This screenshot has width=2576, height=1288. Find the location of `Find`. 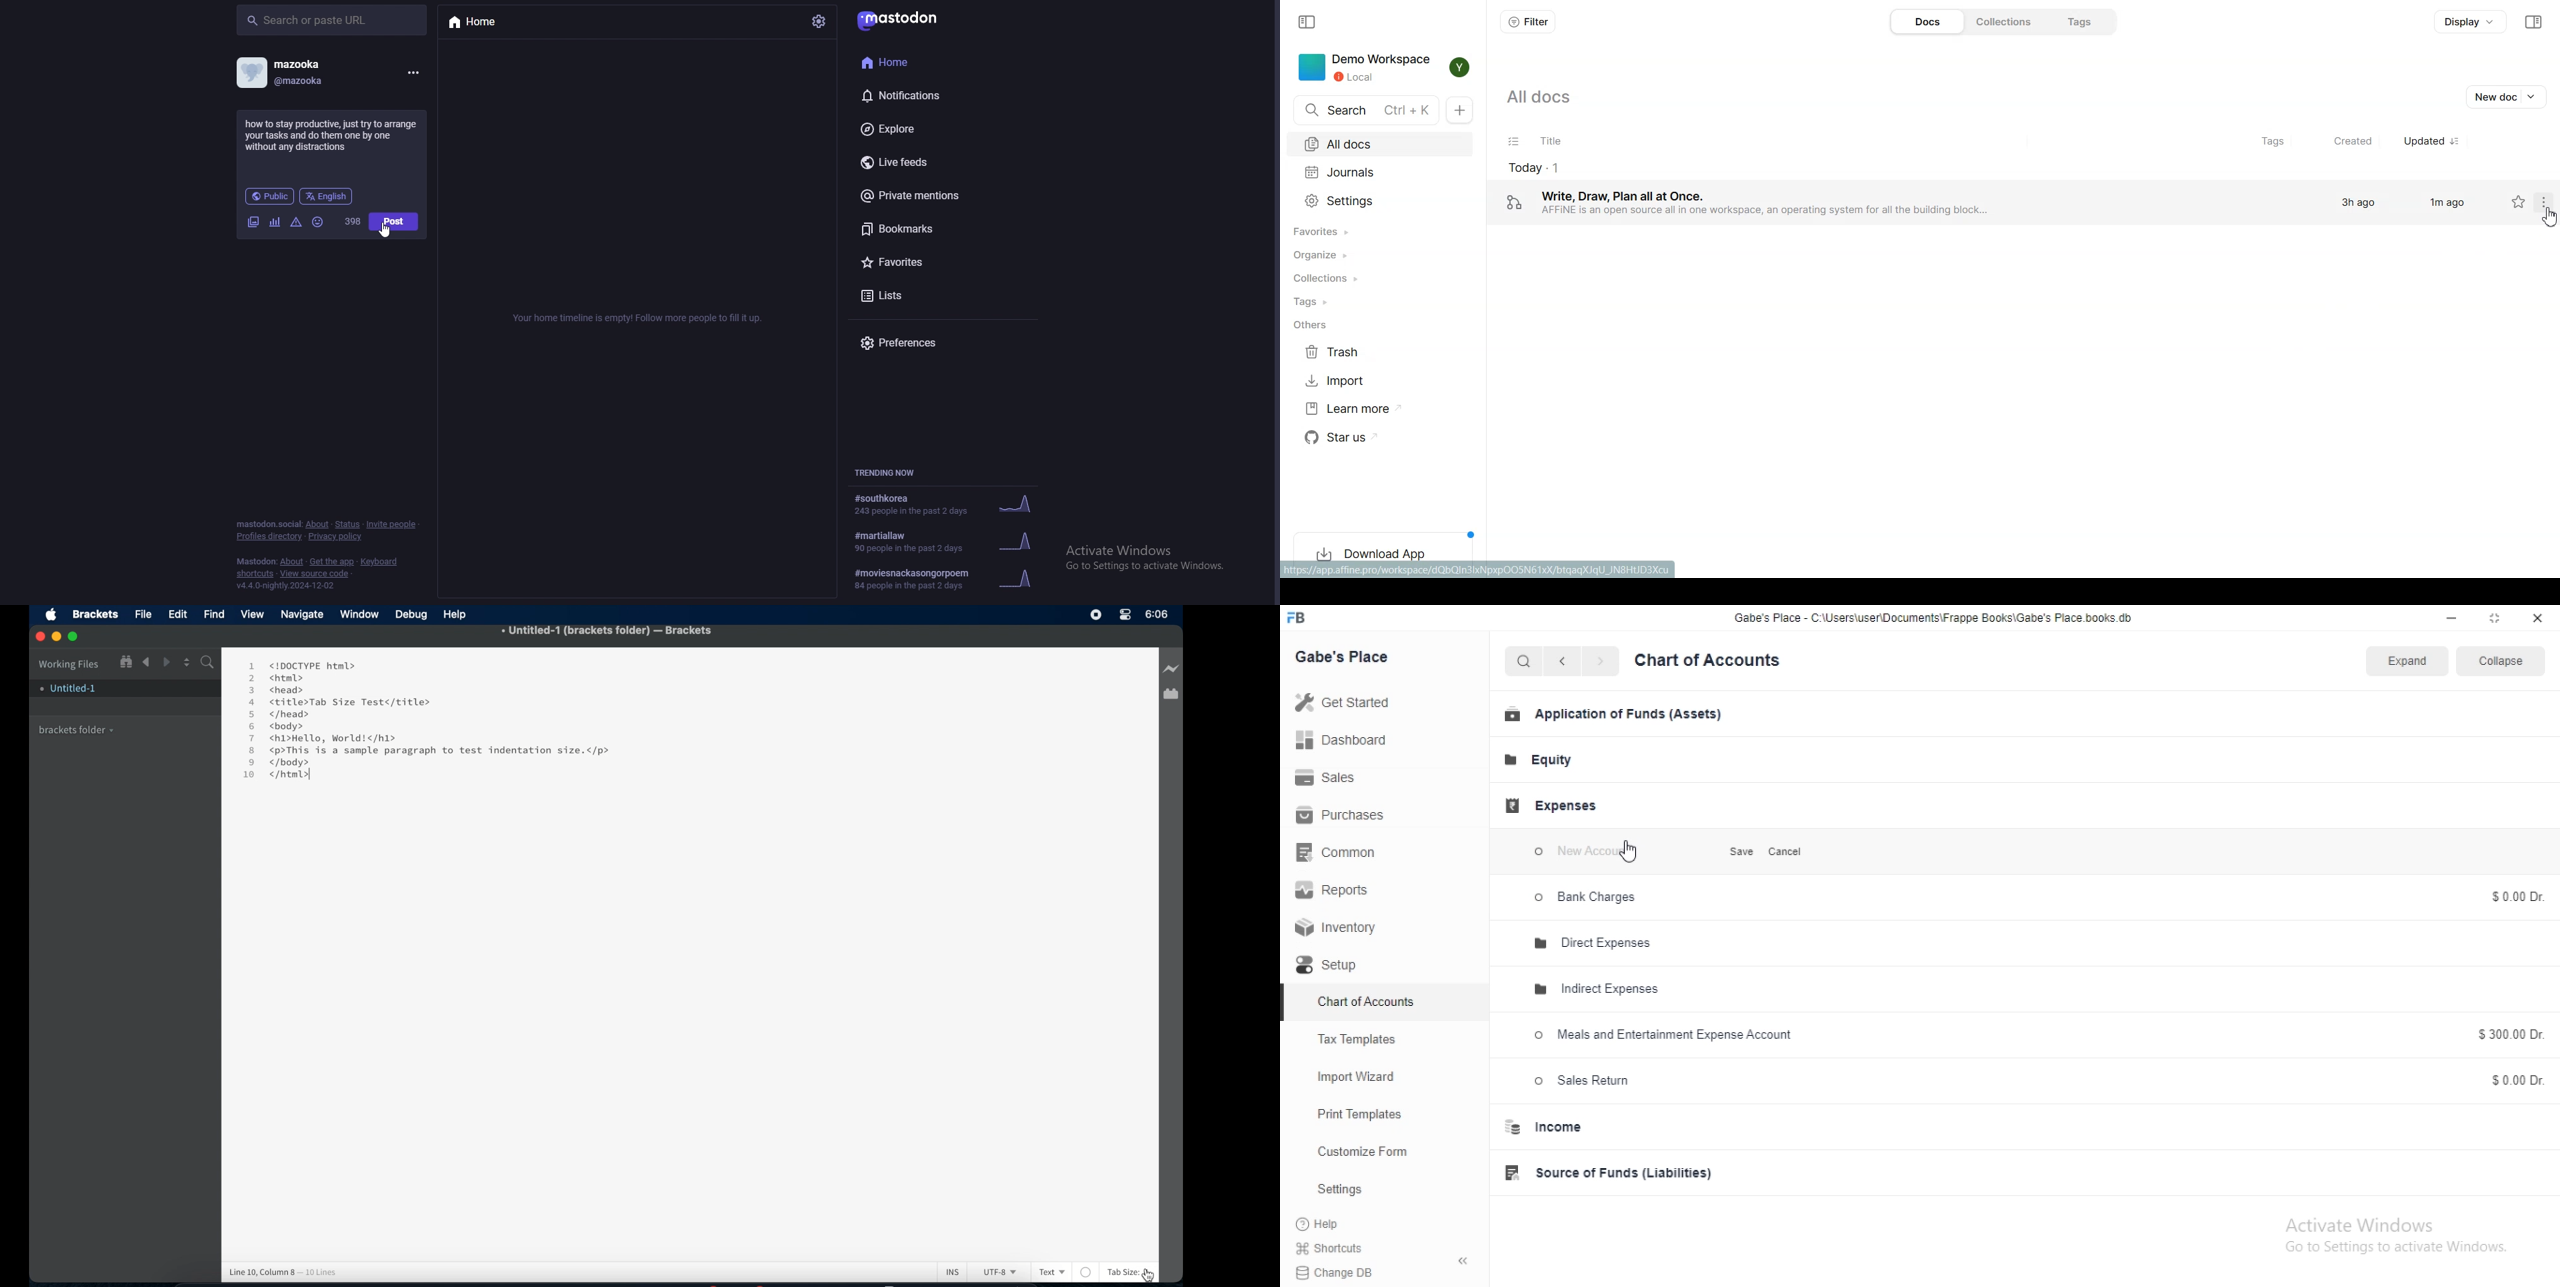

Find is located at coordinates (215, 613).